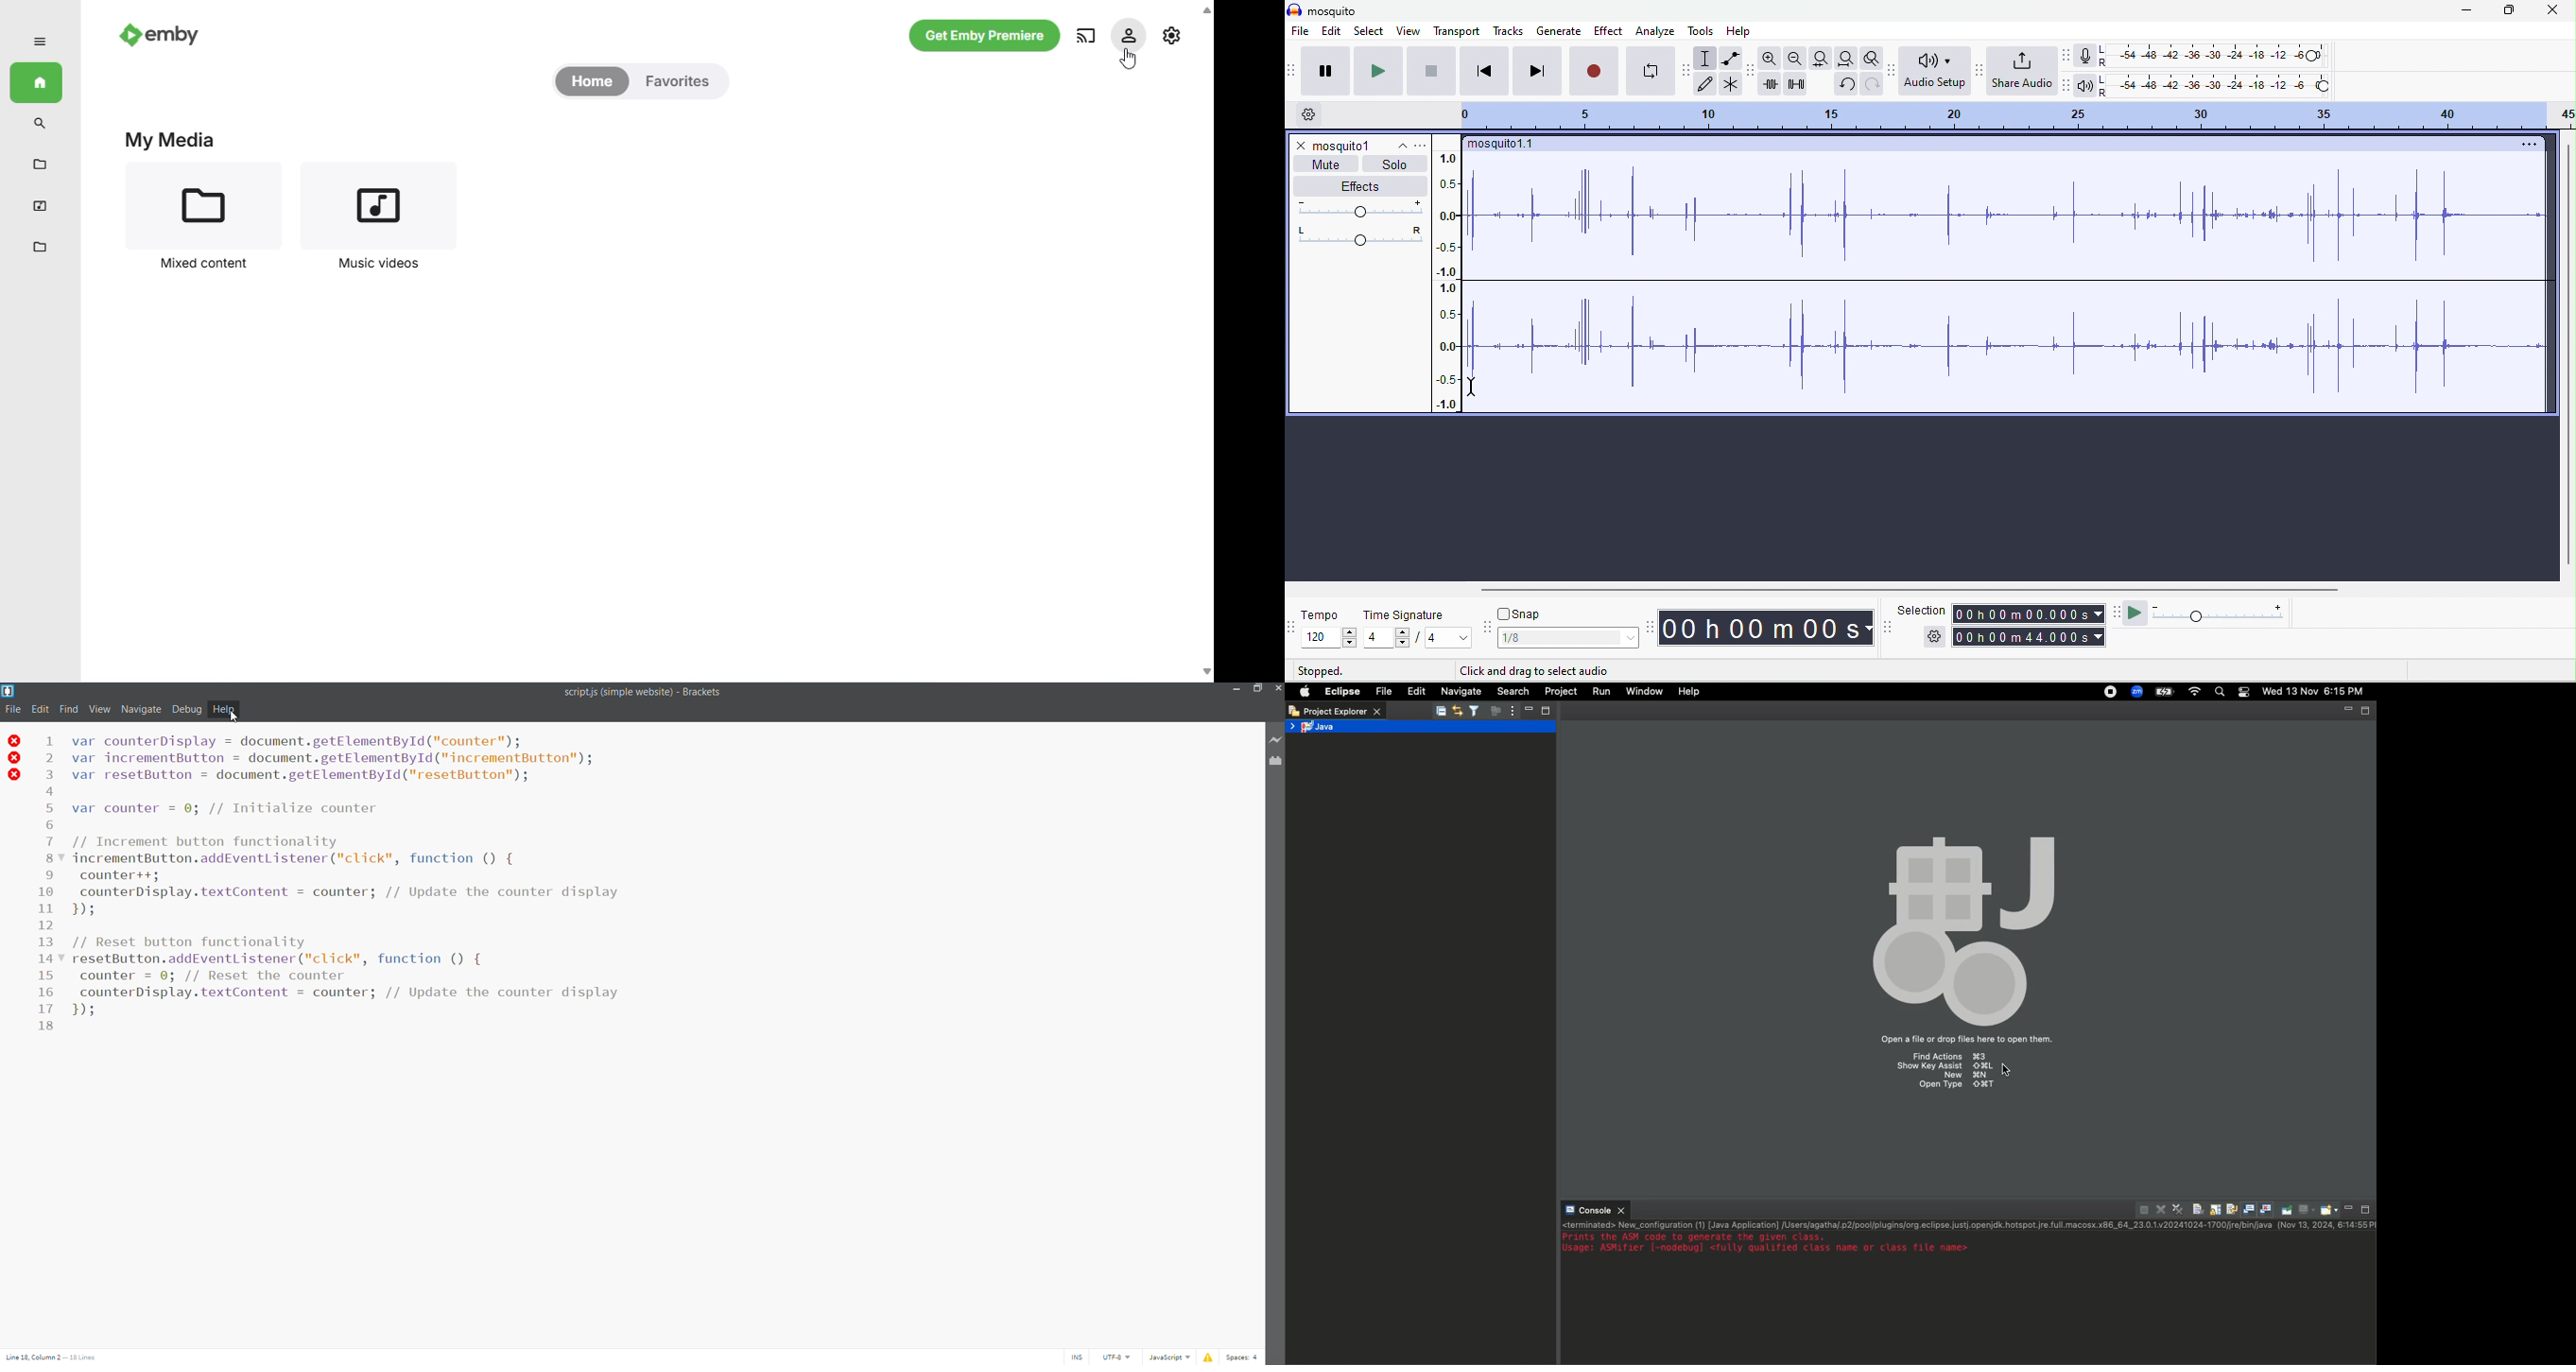 The height and width of the screenshot is (1372, 2576). What do you see at coordinates (1456, 31) in the screenshot?
I see `transport` at bounding box center [1456, 31].